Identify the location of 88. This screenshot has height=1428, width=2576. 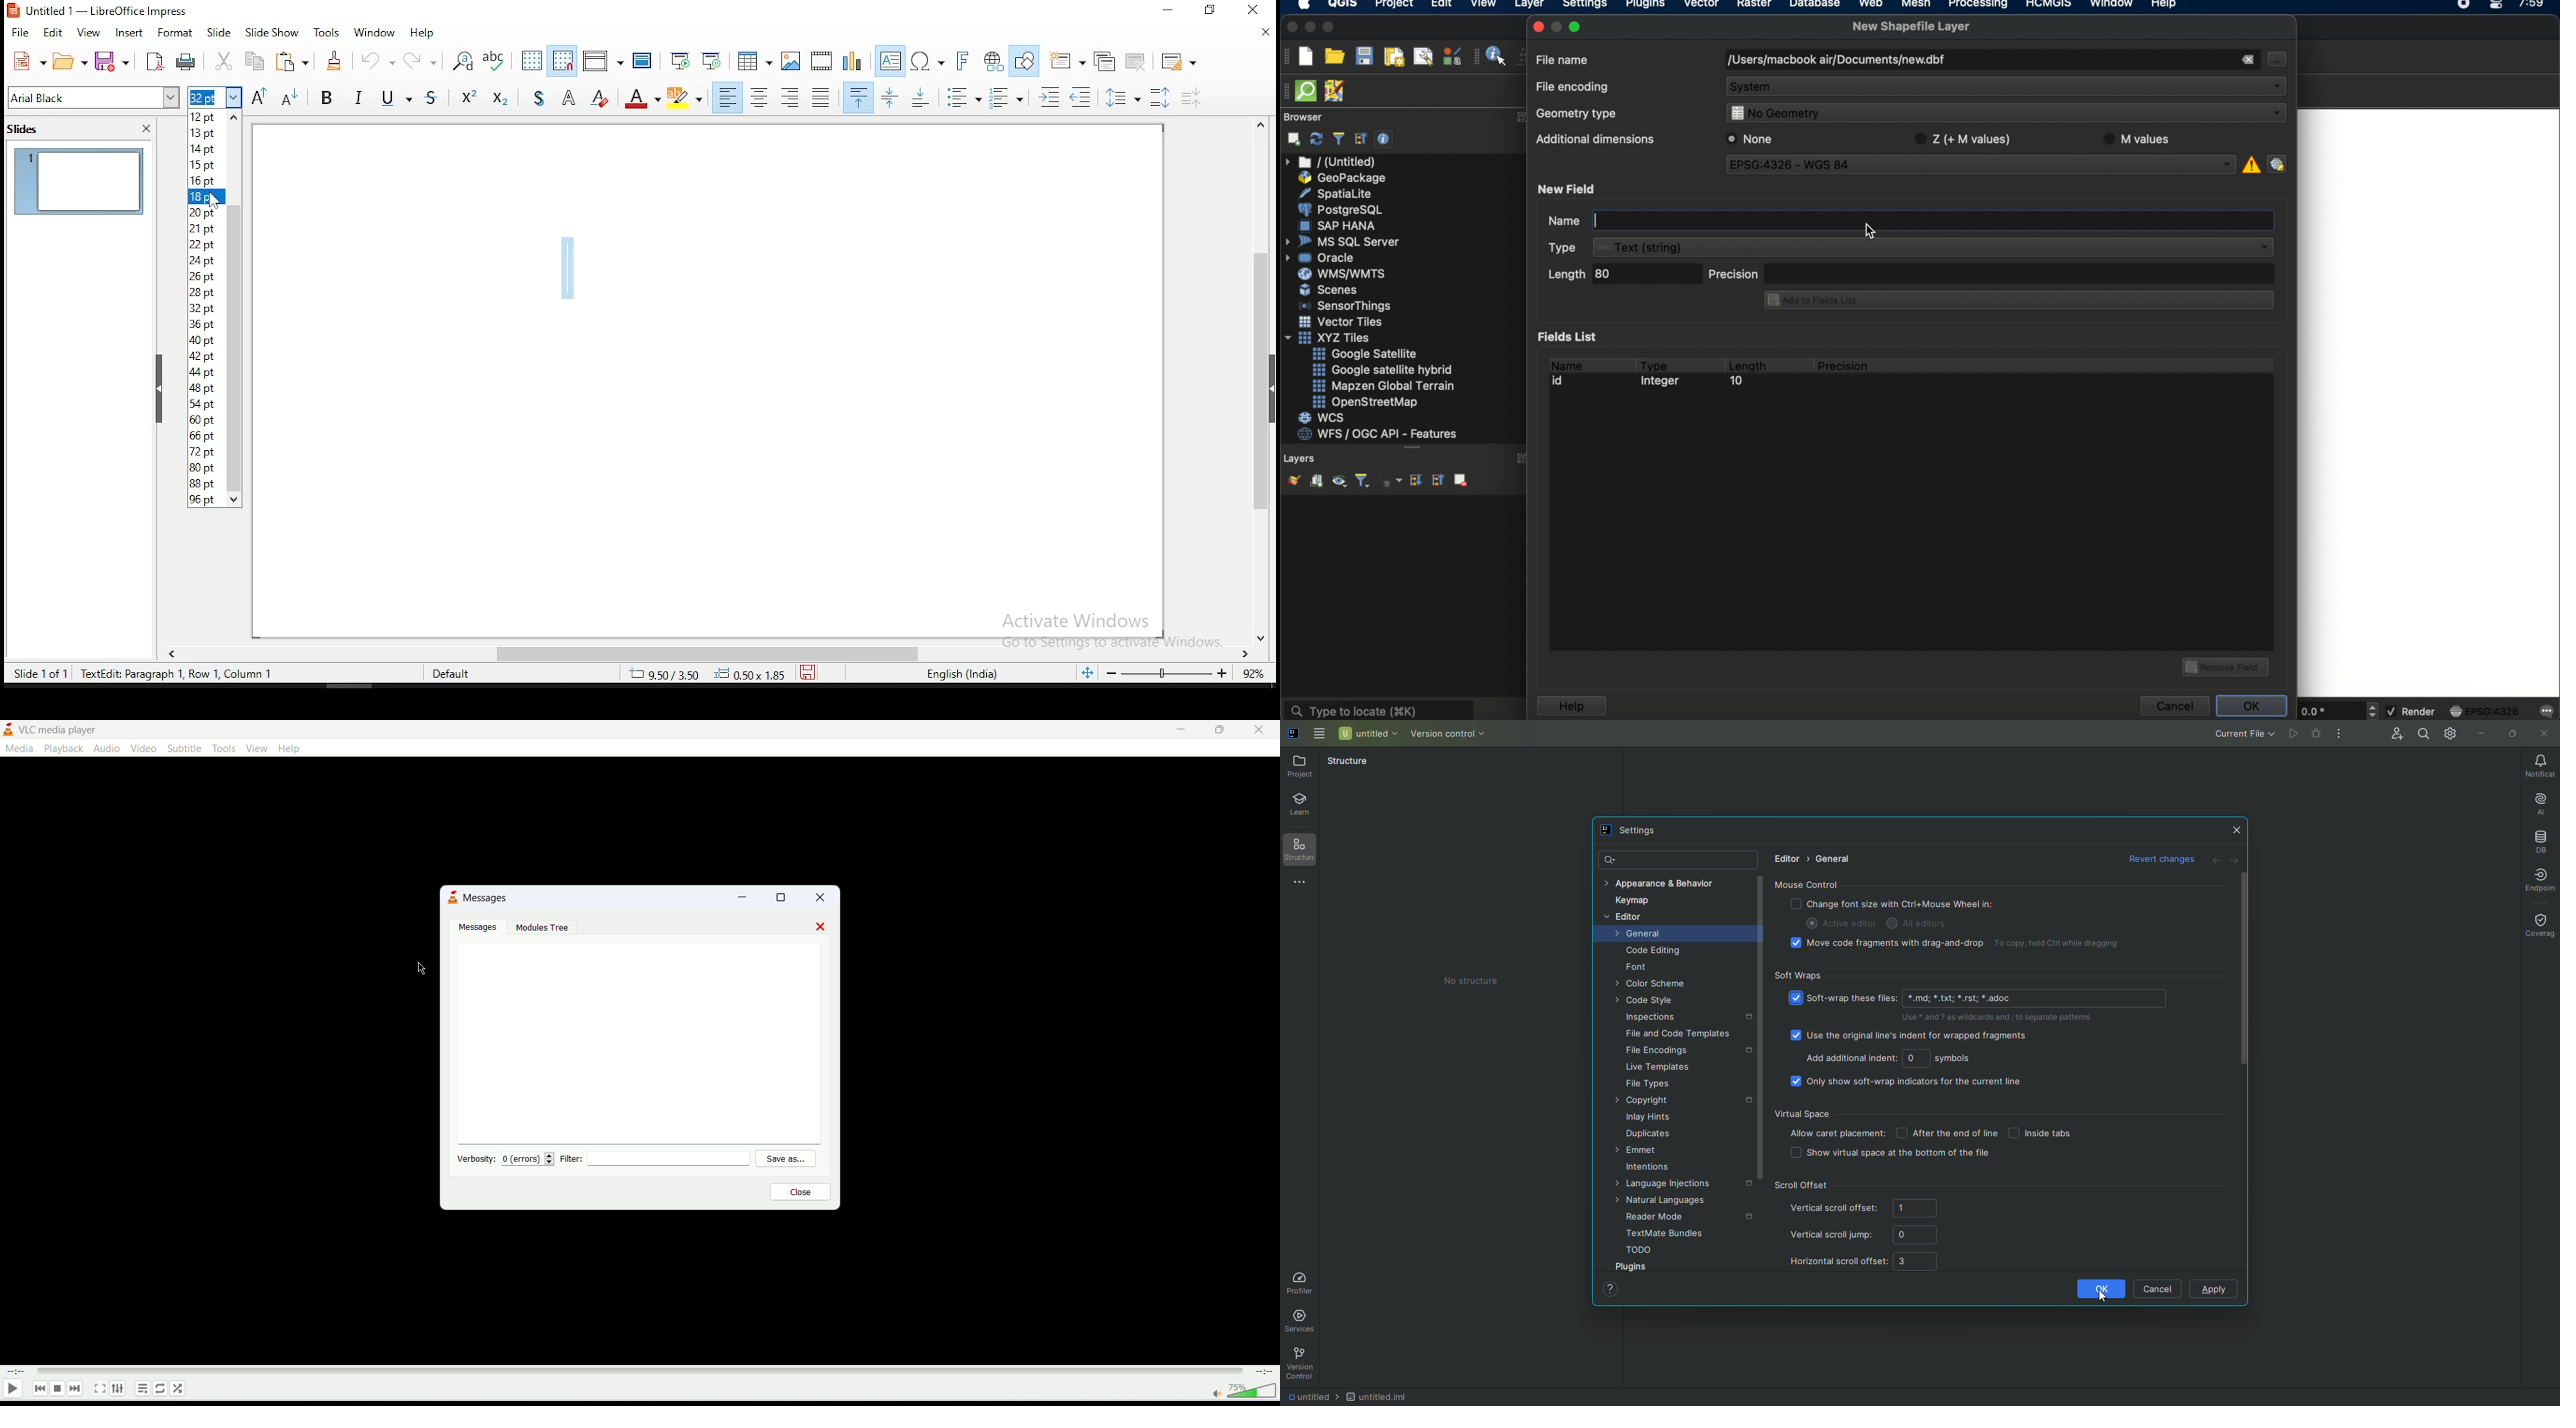
(207, 483).